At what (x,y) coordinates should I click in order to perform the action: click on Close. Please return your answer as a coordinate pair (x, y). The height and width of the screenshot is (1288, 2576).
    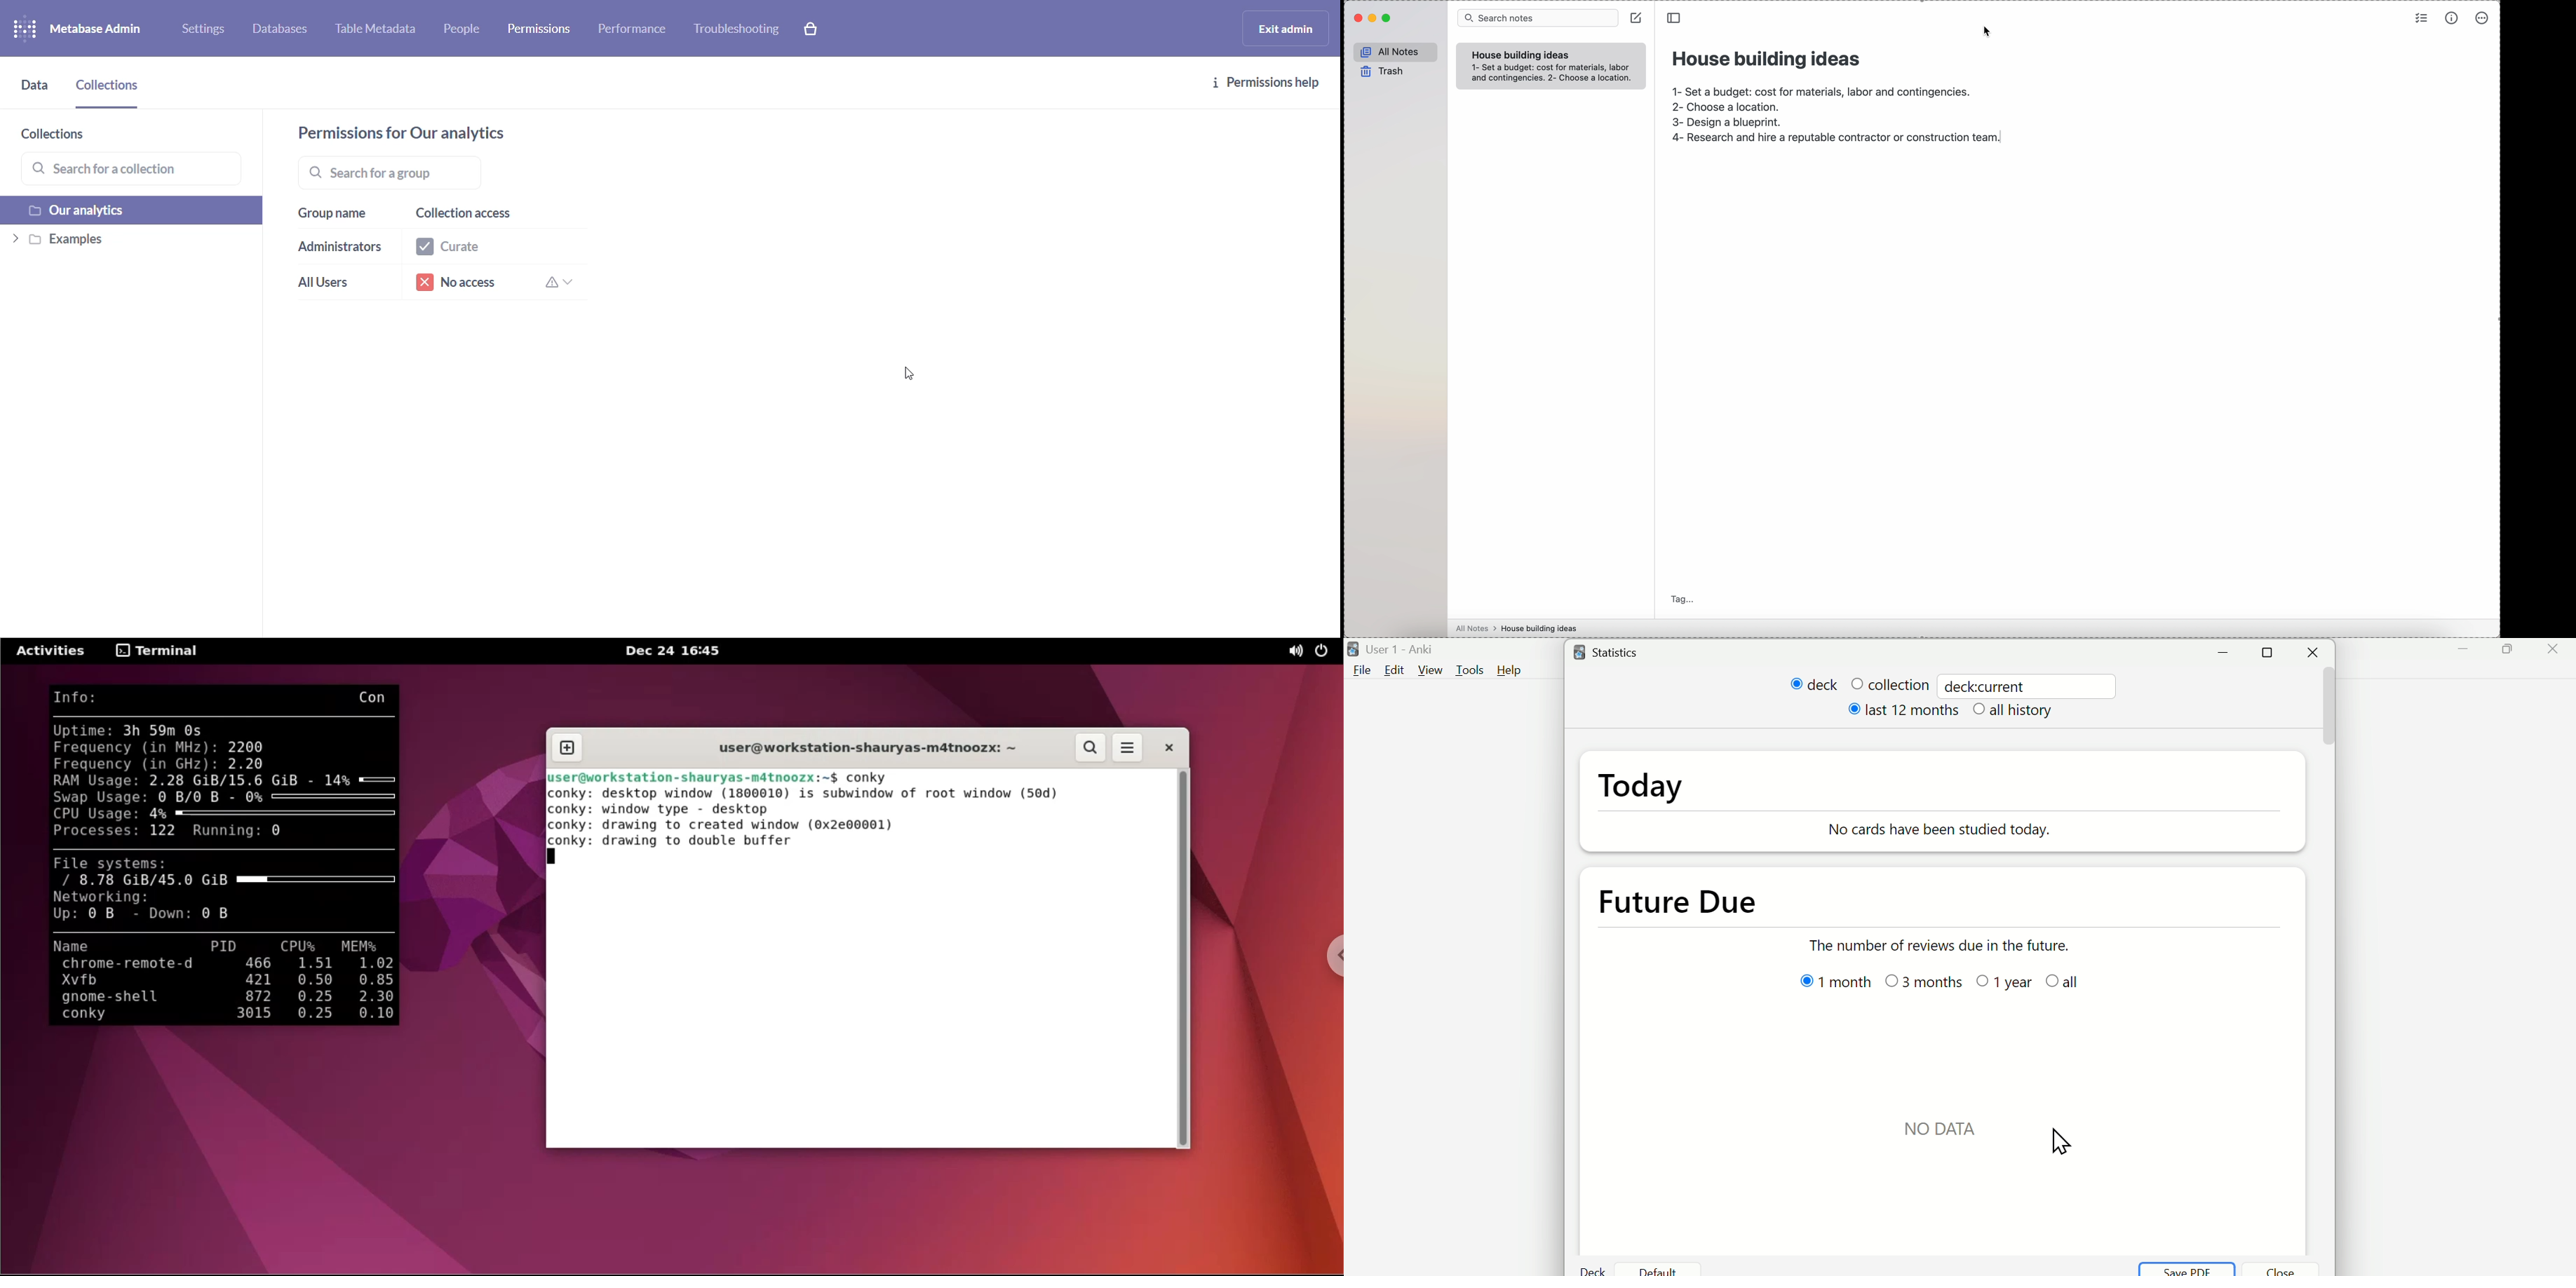
    Looking at the image, I should click on (2288, 1269).